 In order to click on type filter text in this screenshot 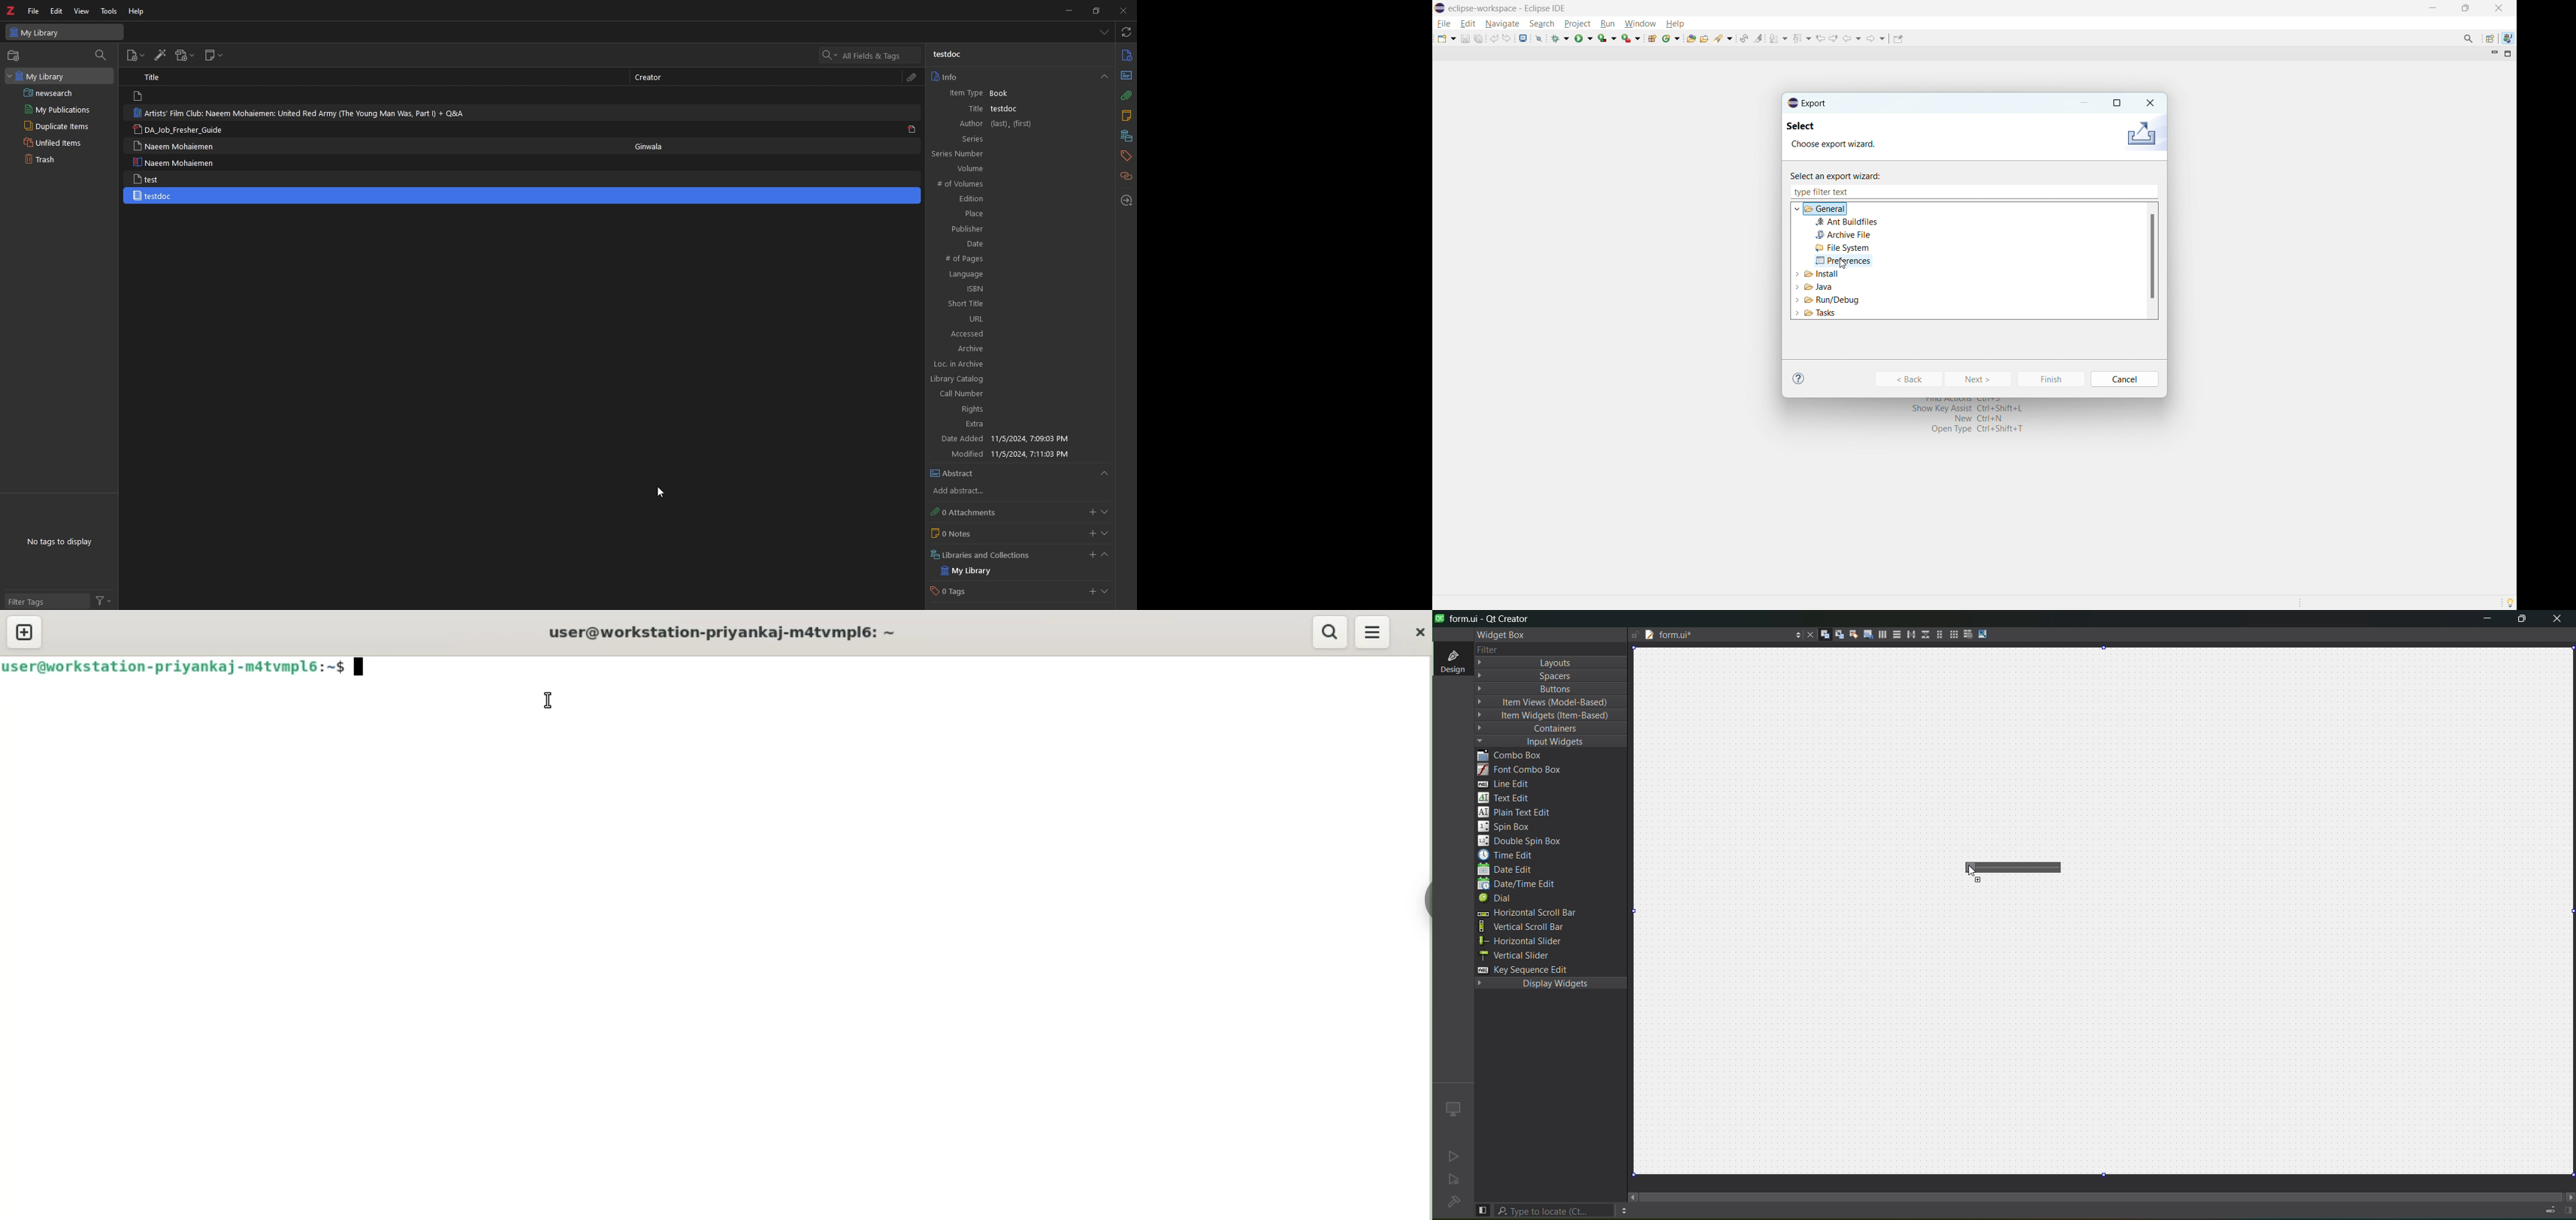, I will do `click(1825, 191)`.